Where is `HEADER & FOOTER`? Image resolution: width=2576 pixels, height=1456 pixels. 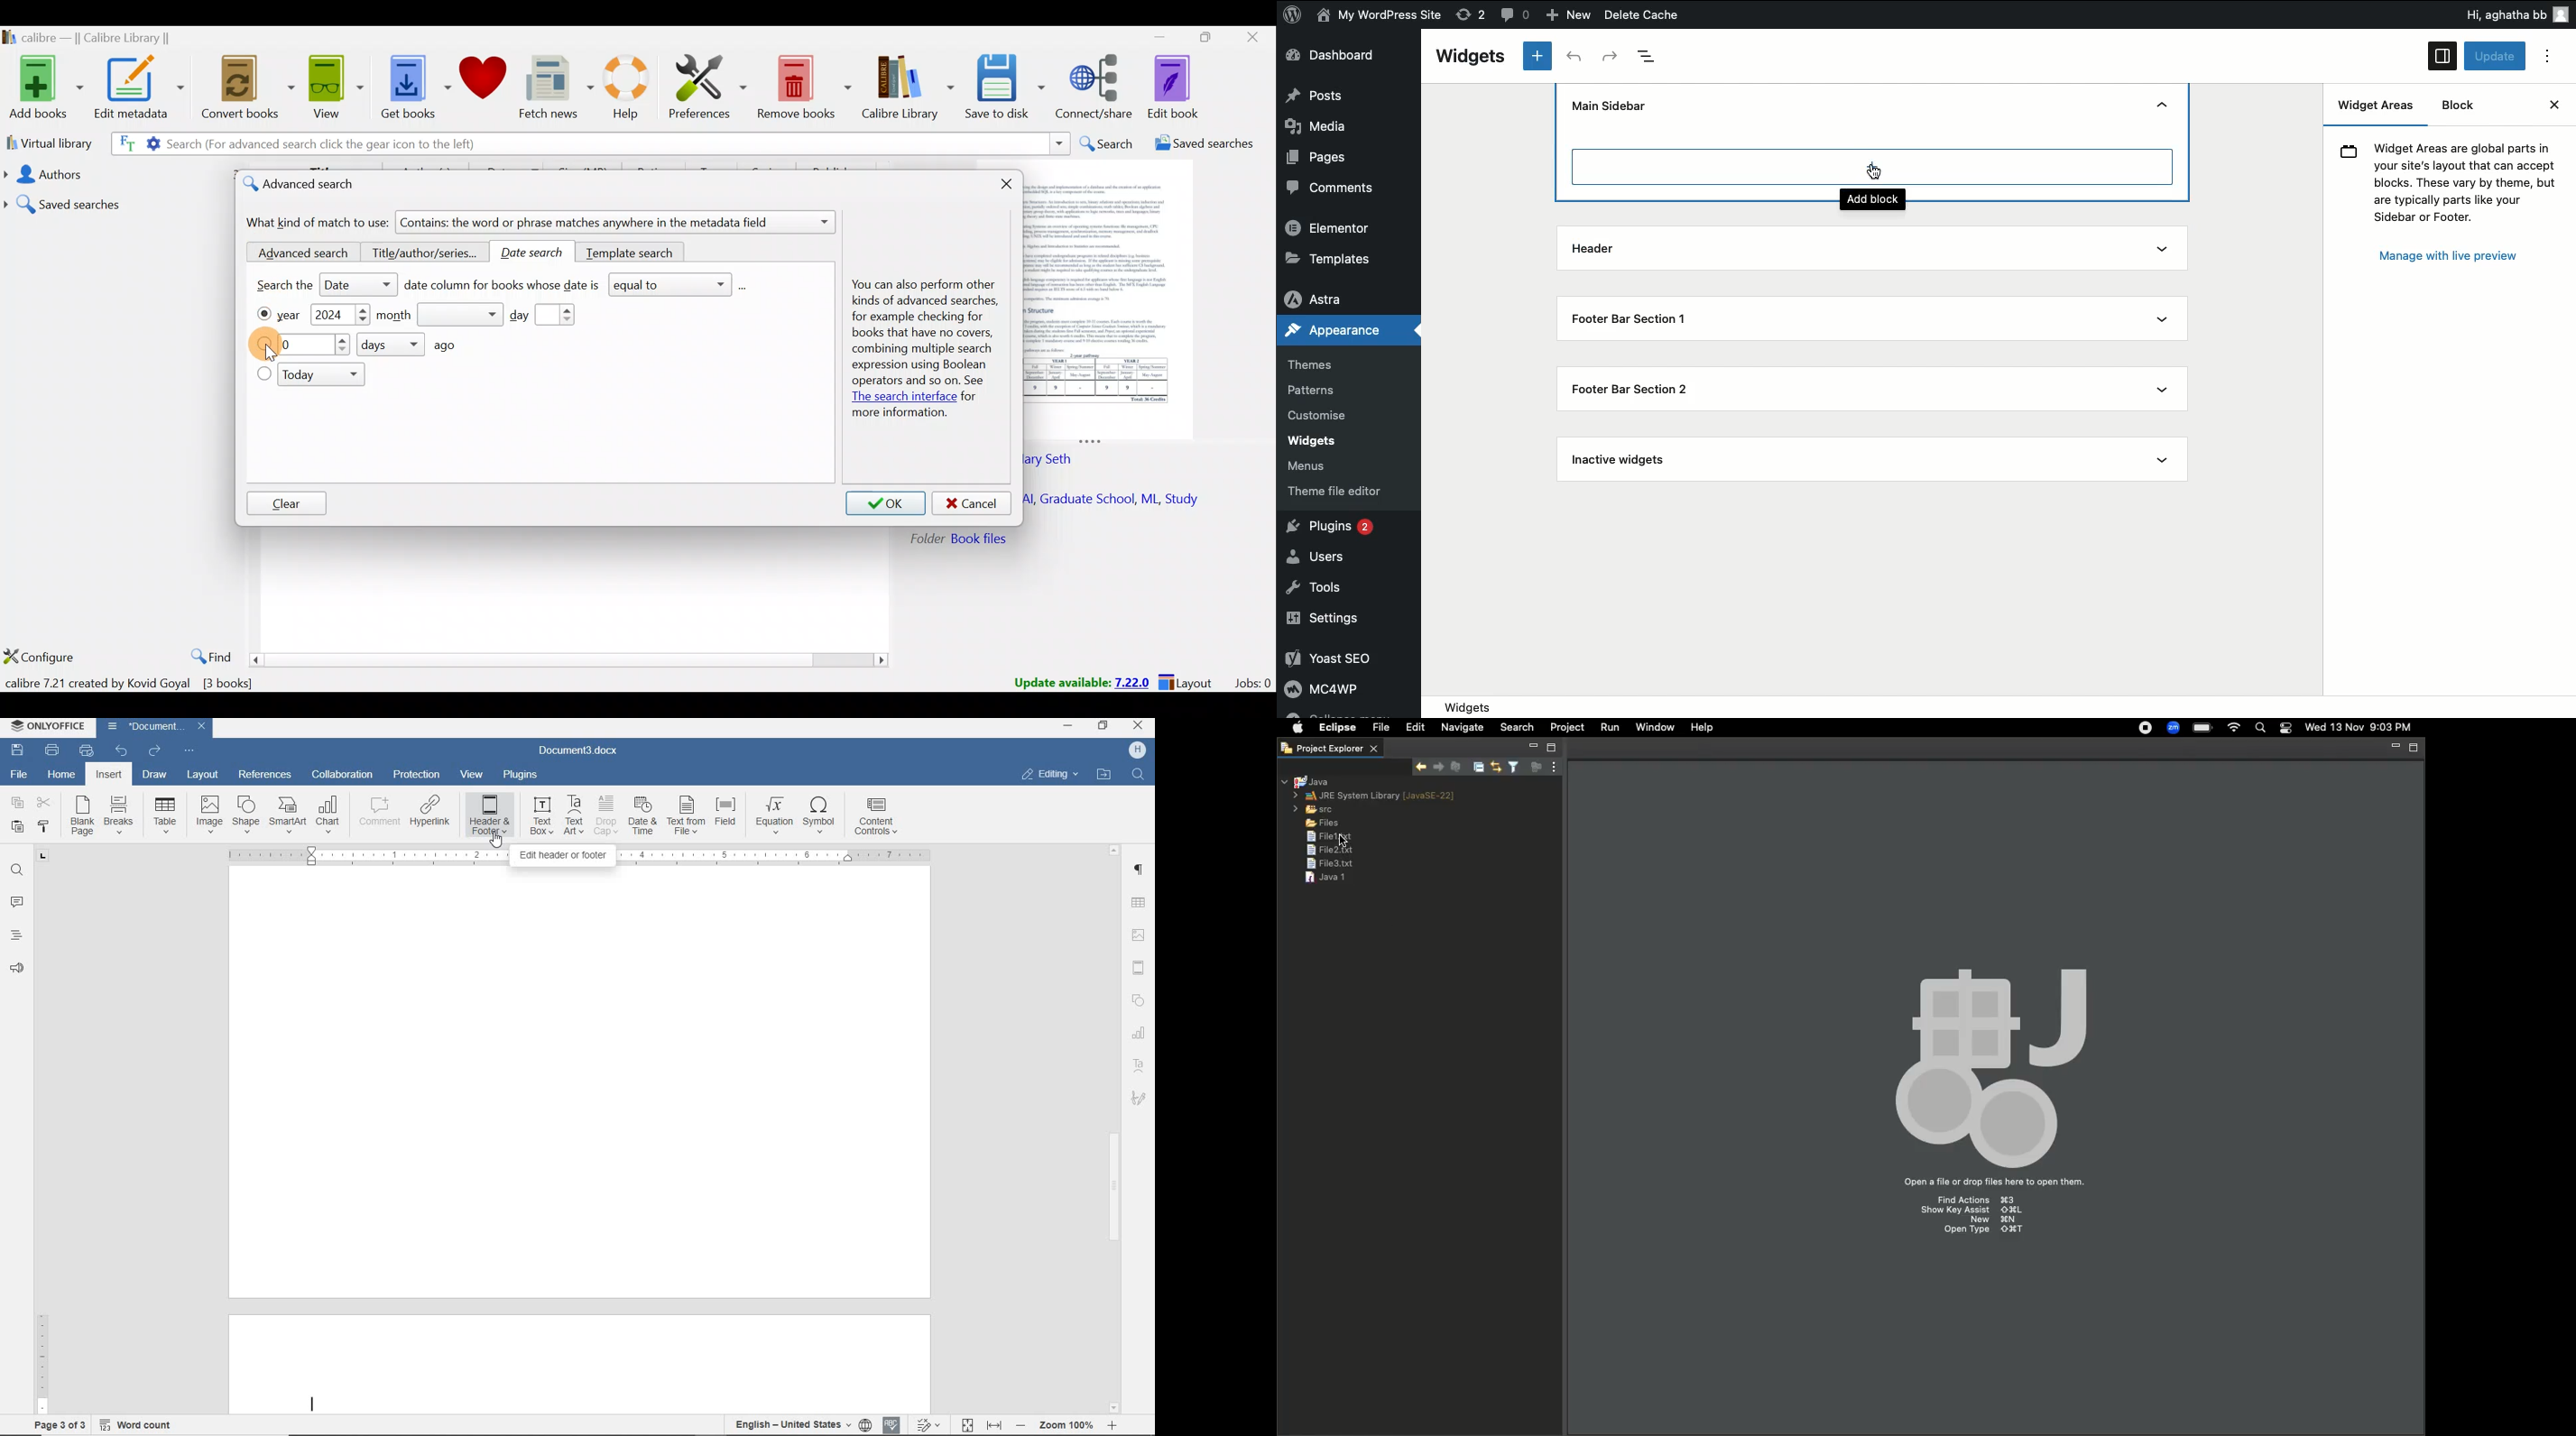 HEADER & FOOTER is located at coordinates (1141, 969).